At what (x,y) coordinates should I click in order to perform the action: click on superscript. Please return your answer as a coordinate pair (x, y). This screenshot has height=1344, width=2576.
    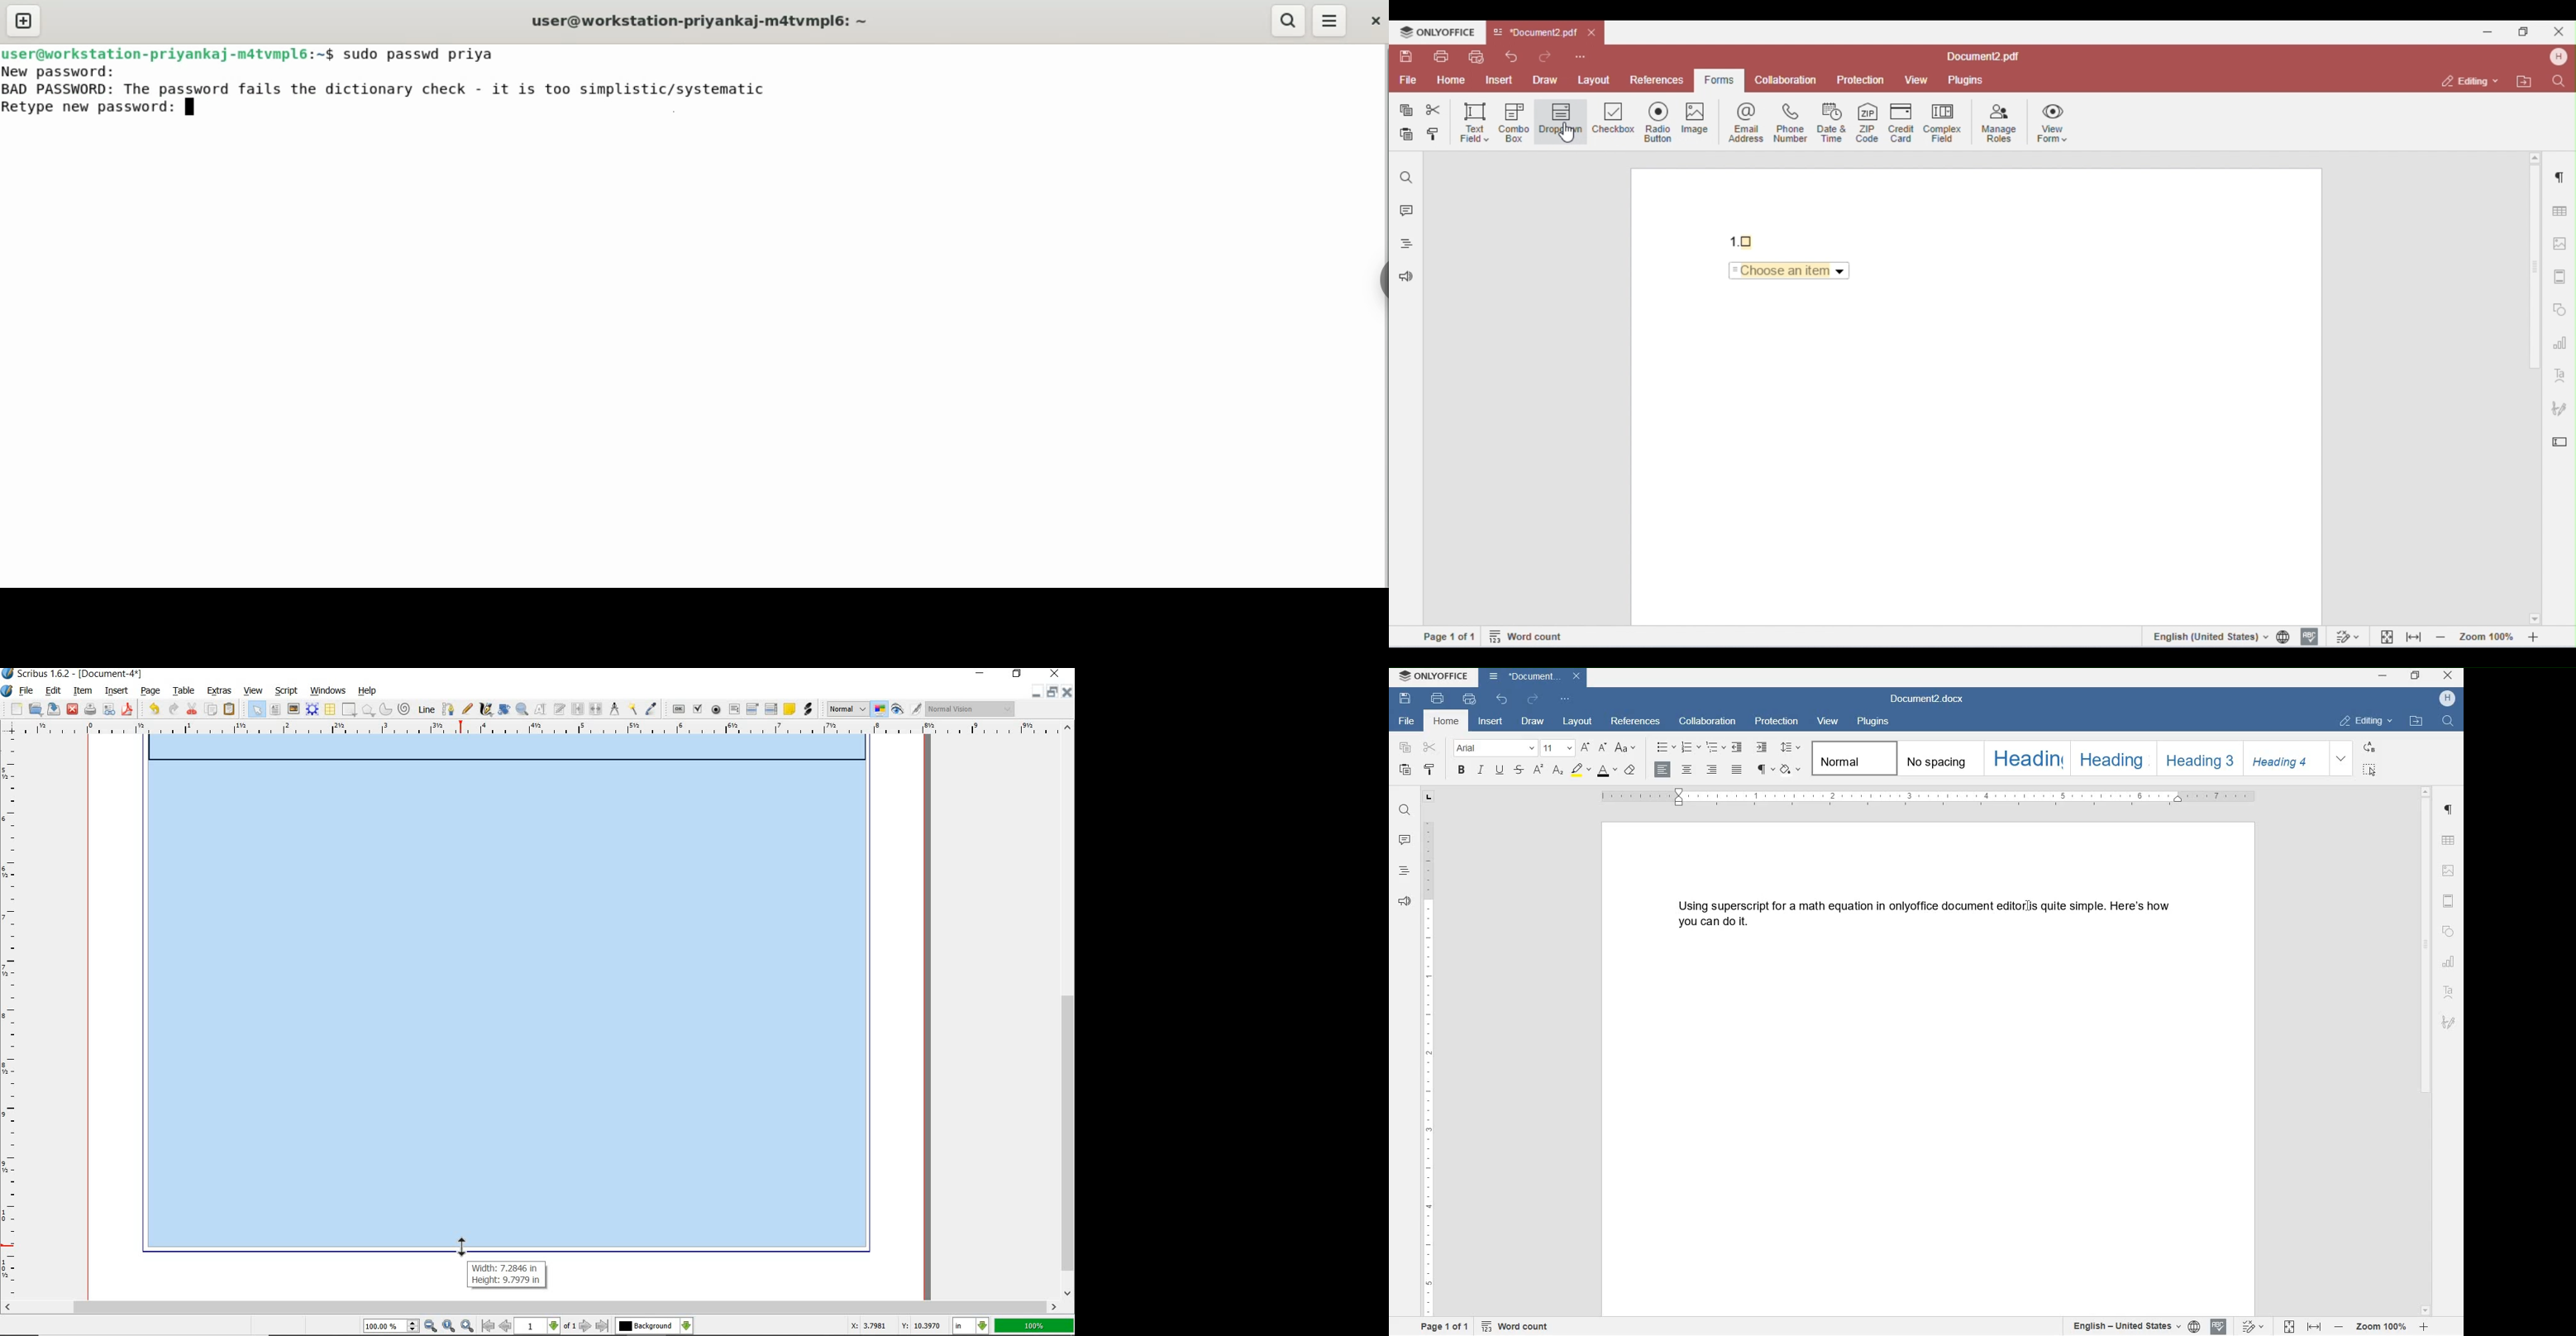
    Looking at the image, I should click on (1539, 770).